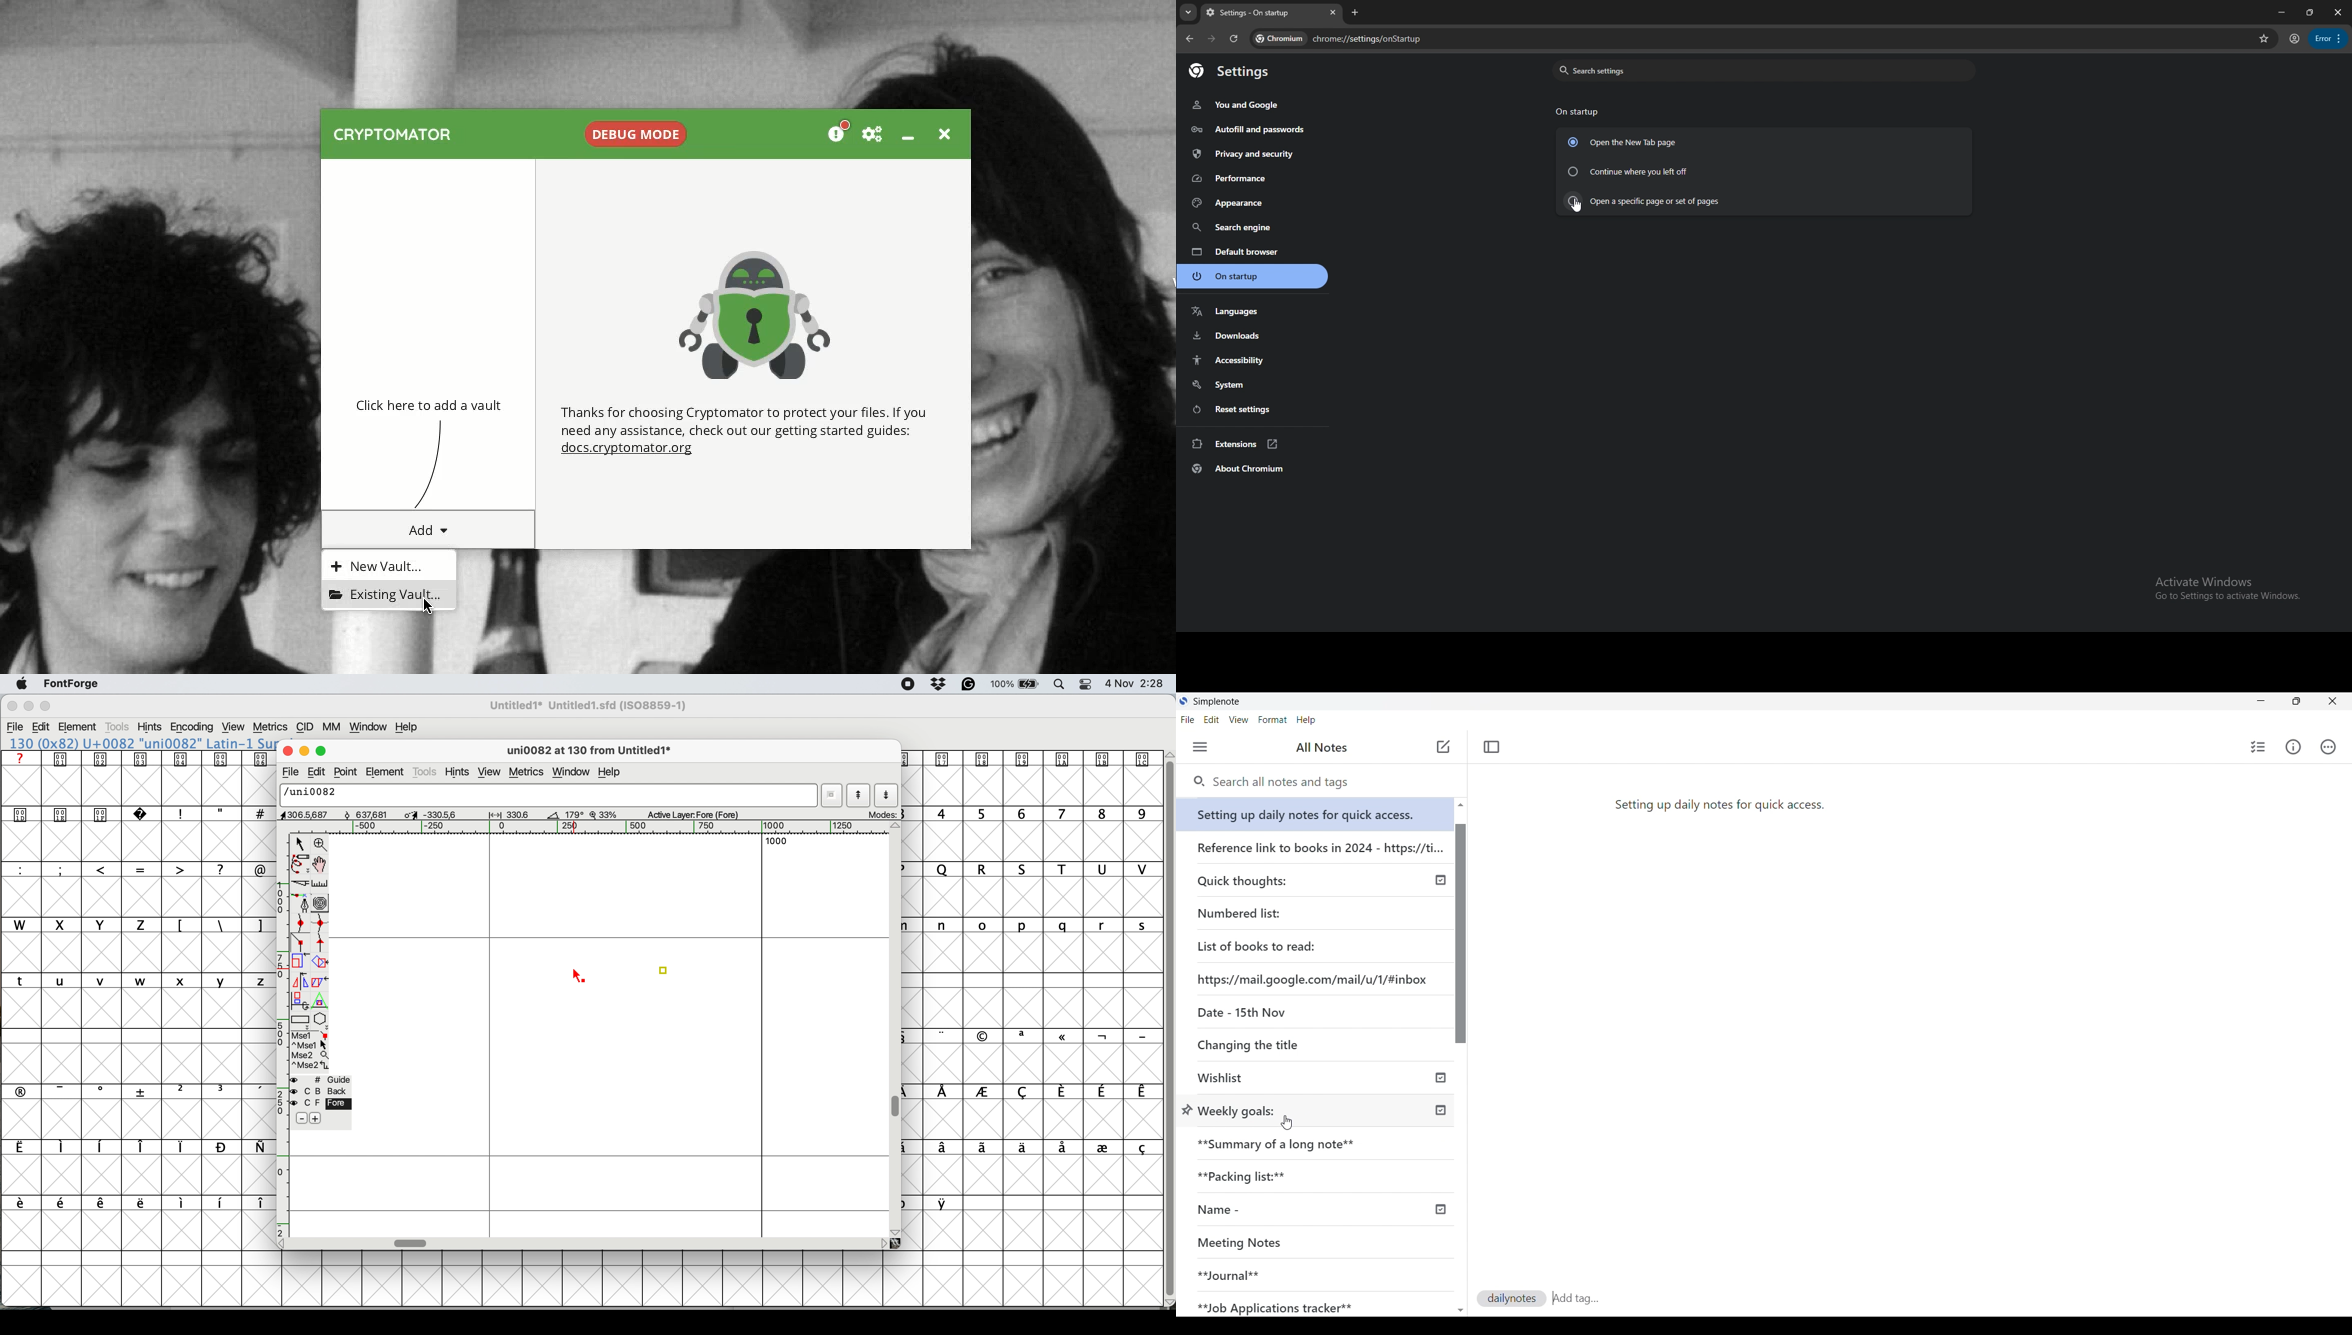 The image size is (2352, 1344). Describe the element at coordinates (747, 420) in the screenshot. I see `Thanks for choosing Cryptomator to protect your files. If you need any assistance, check out our getting started guides: ` at that location.